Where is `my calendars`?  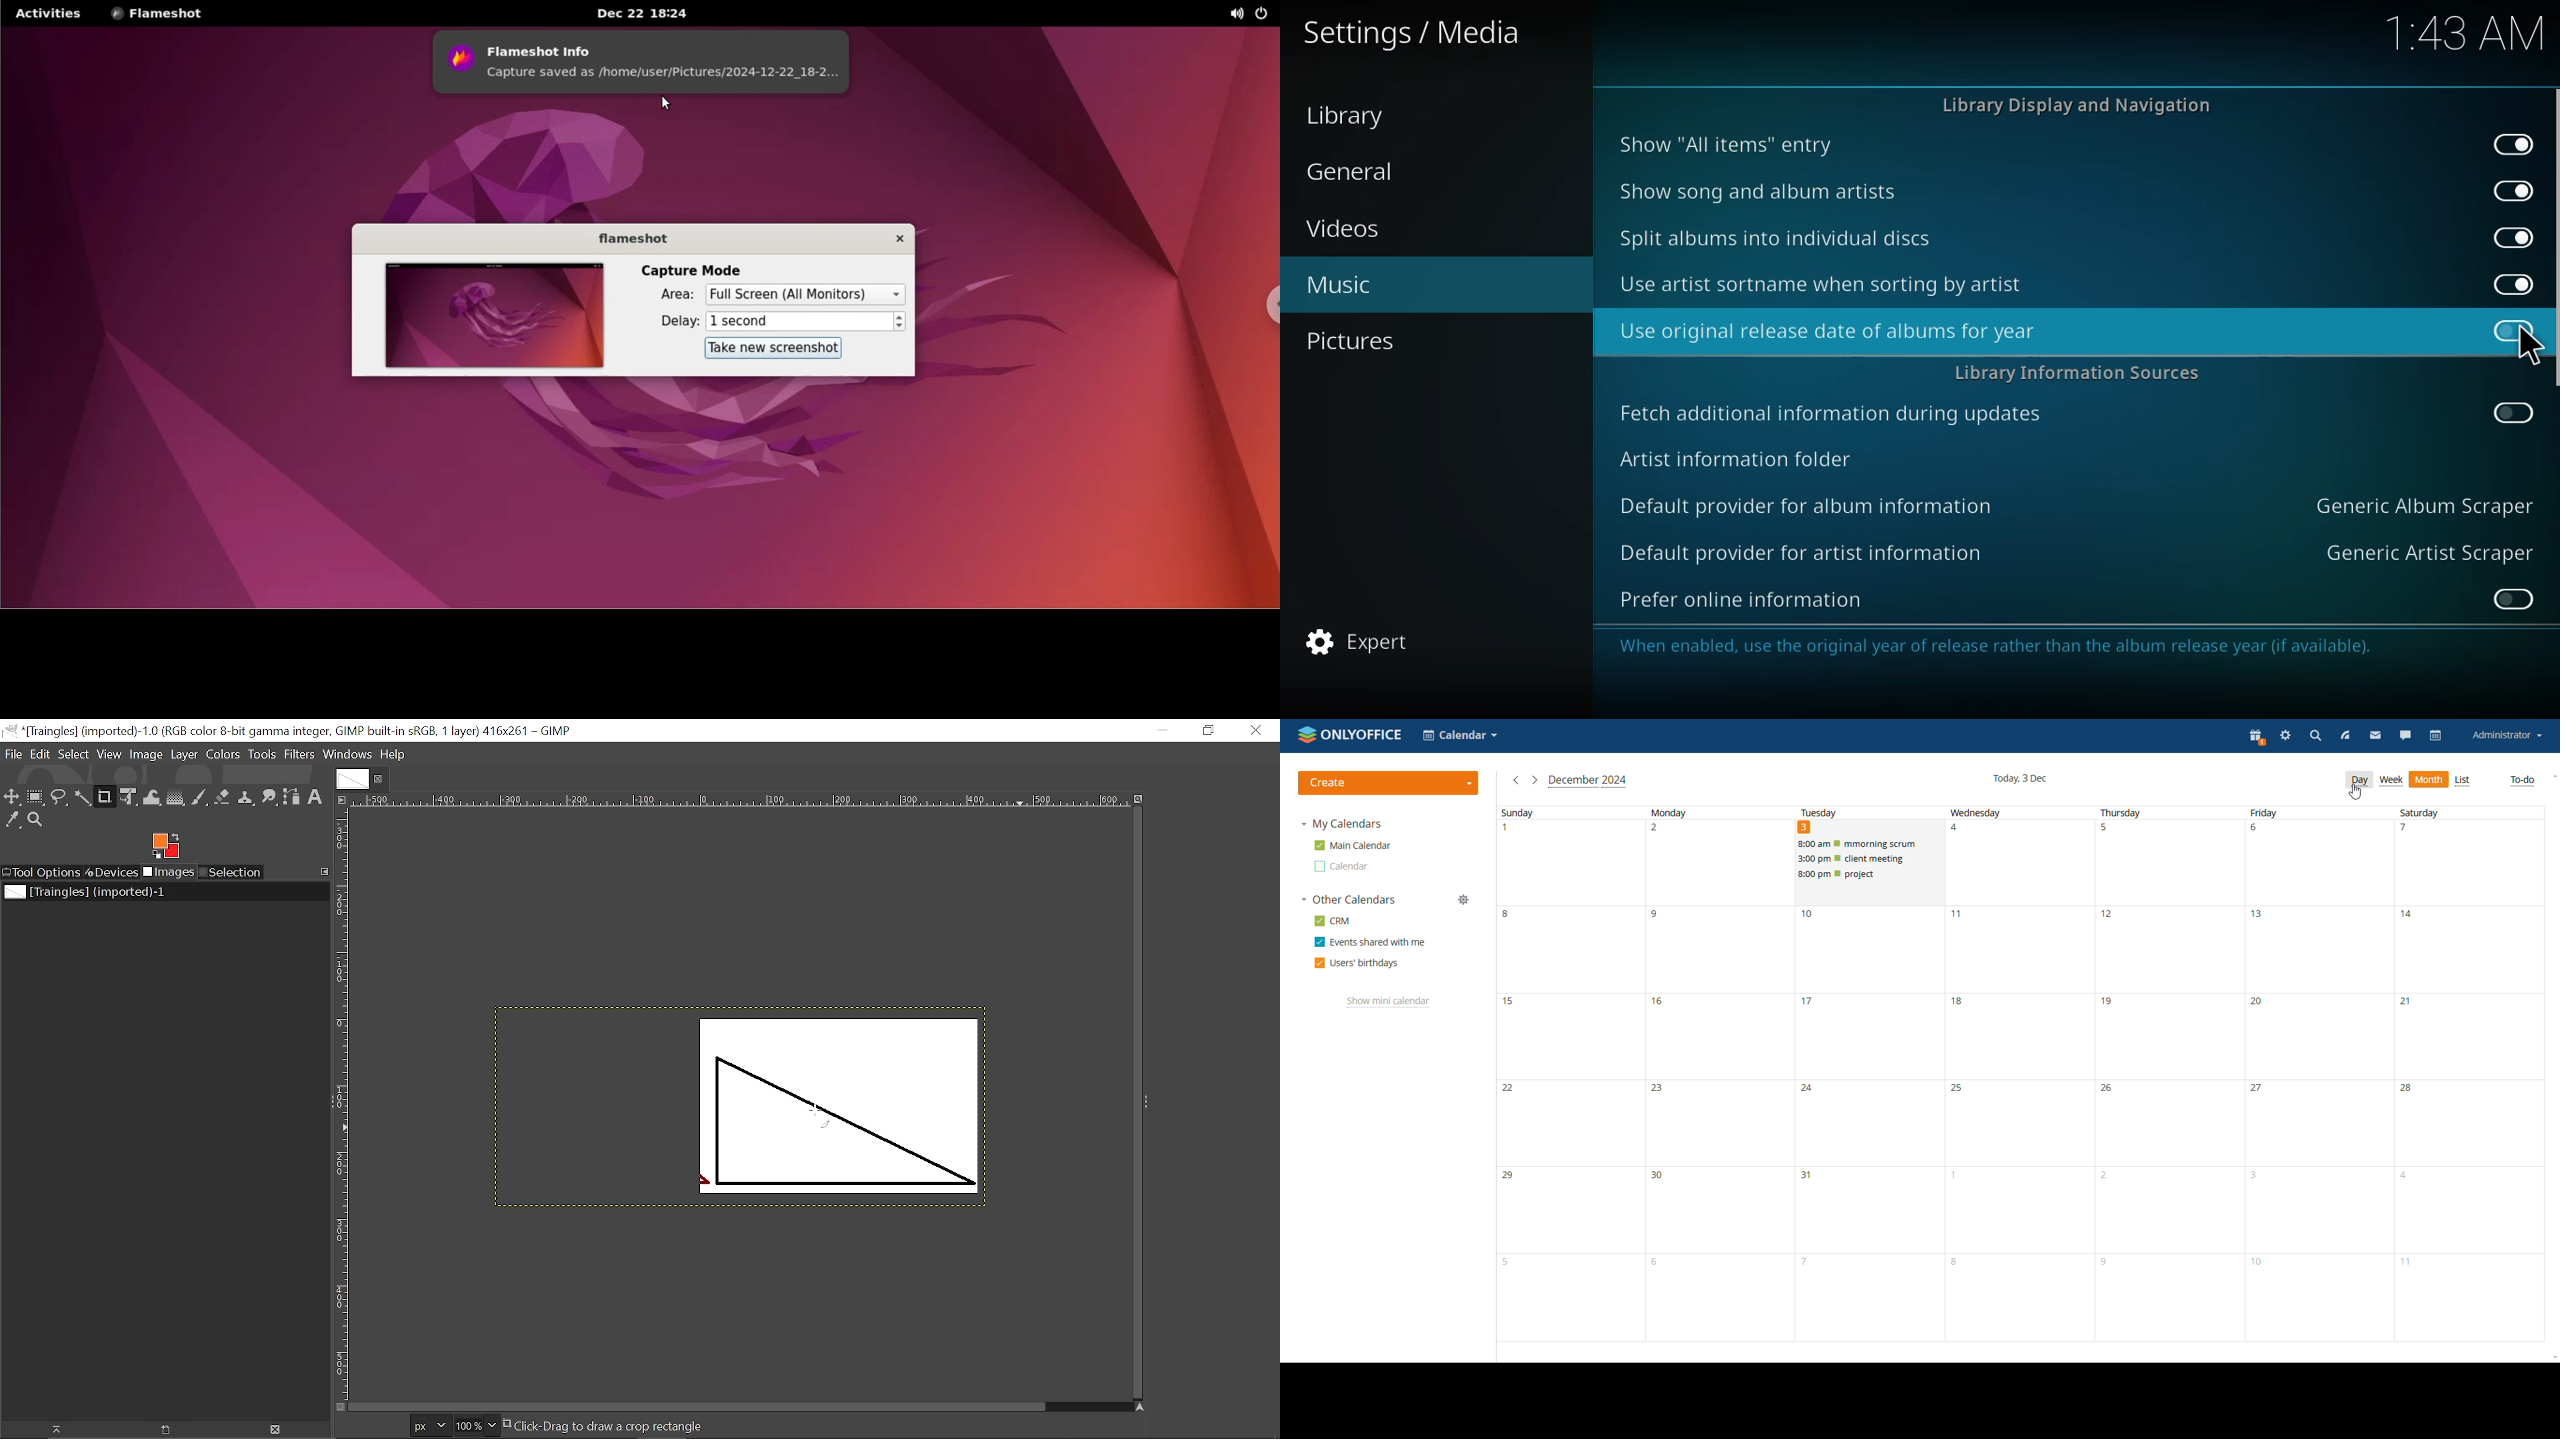
my calendars is located at coordinates (1342, 824).